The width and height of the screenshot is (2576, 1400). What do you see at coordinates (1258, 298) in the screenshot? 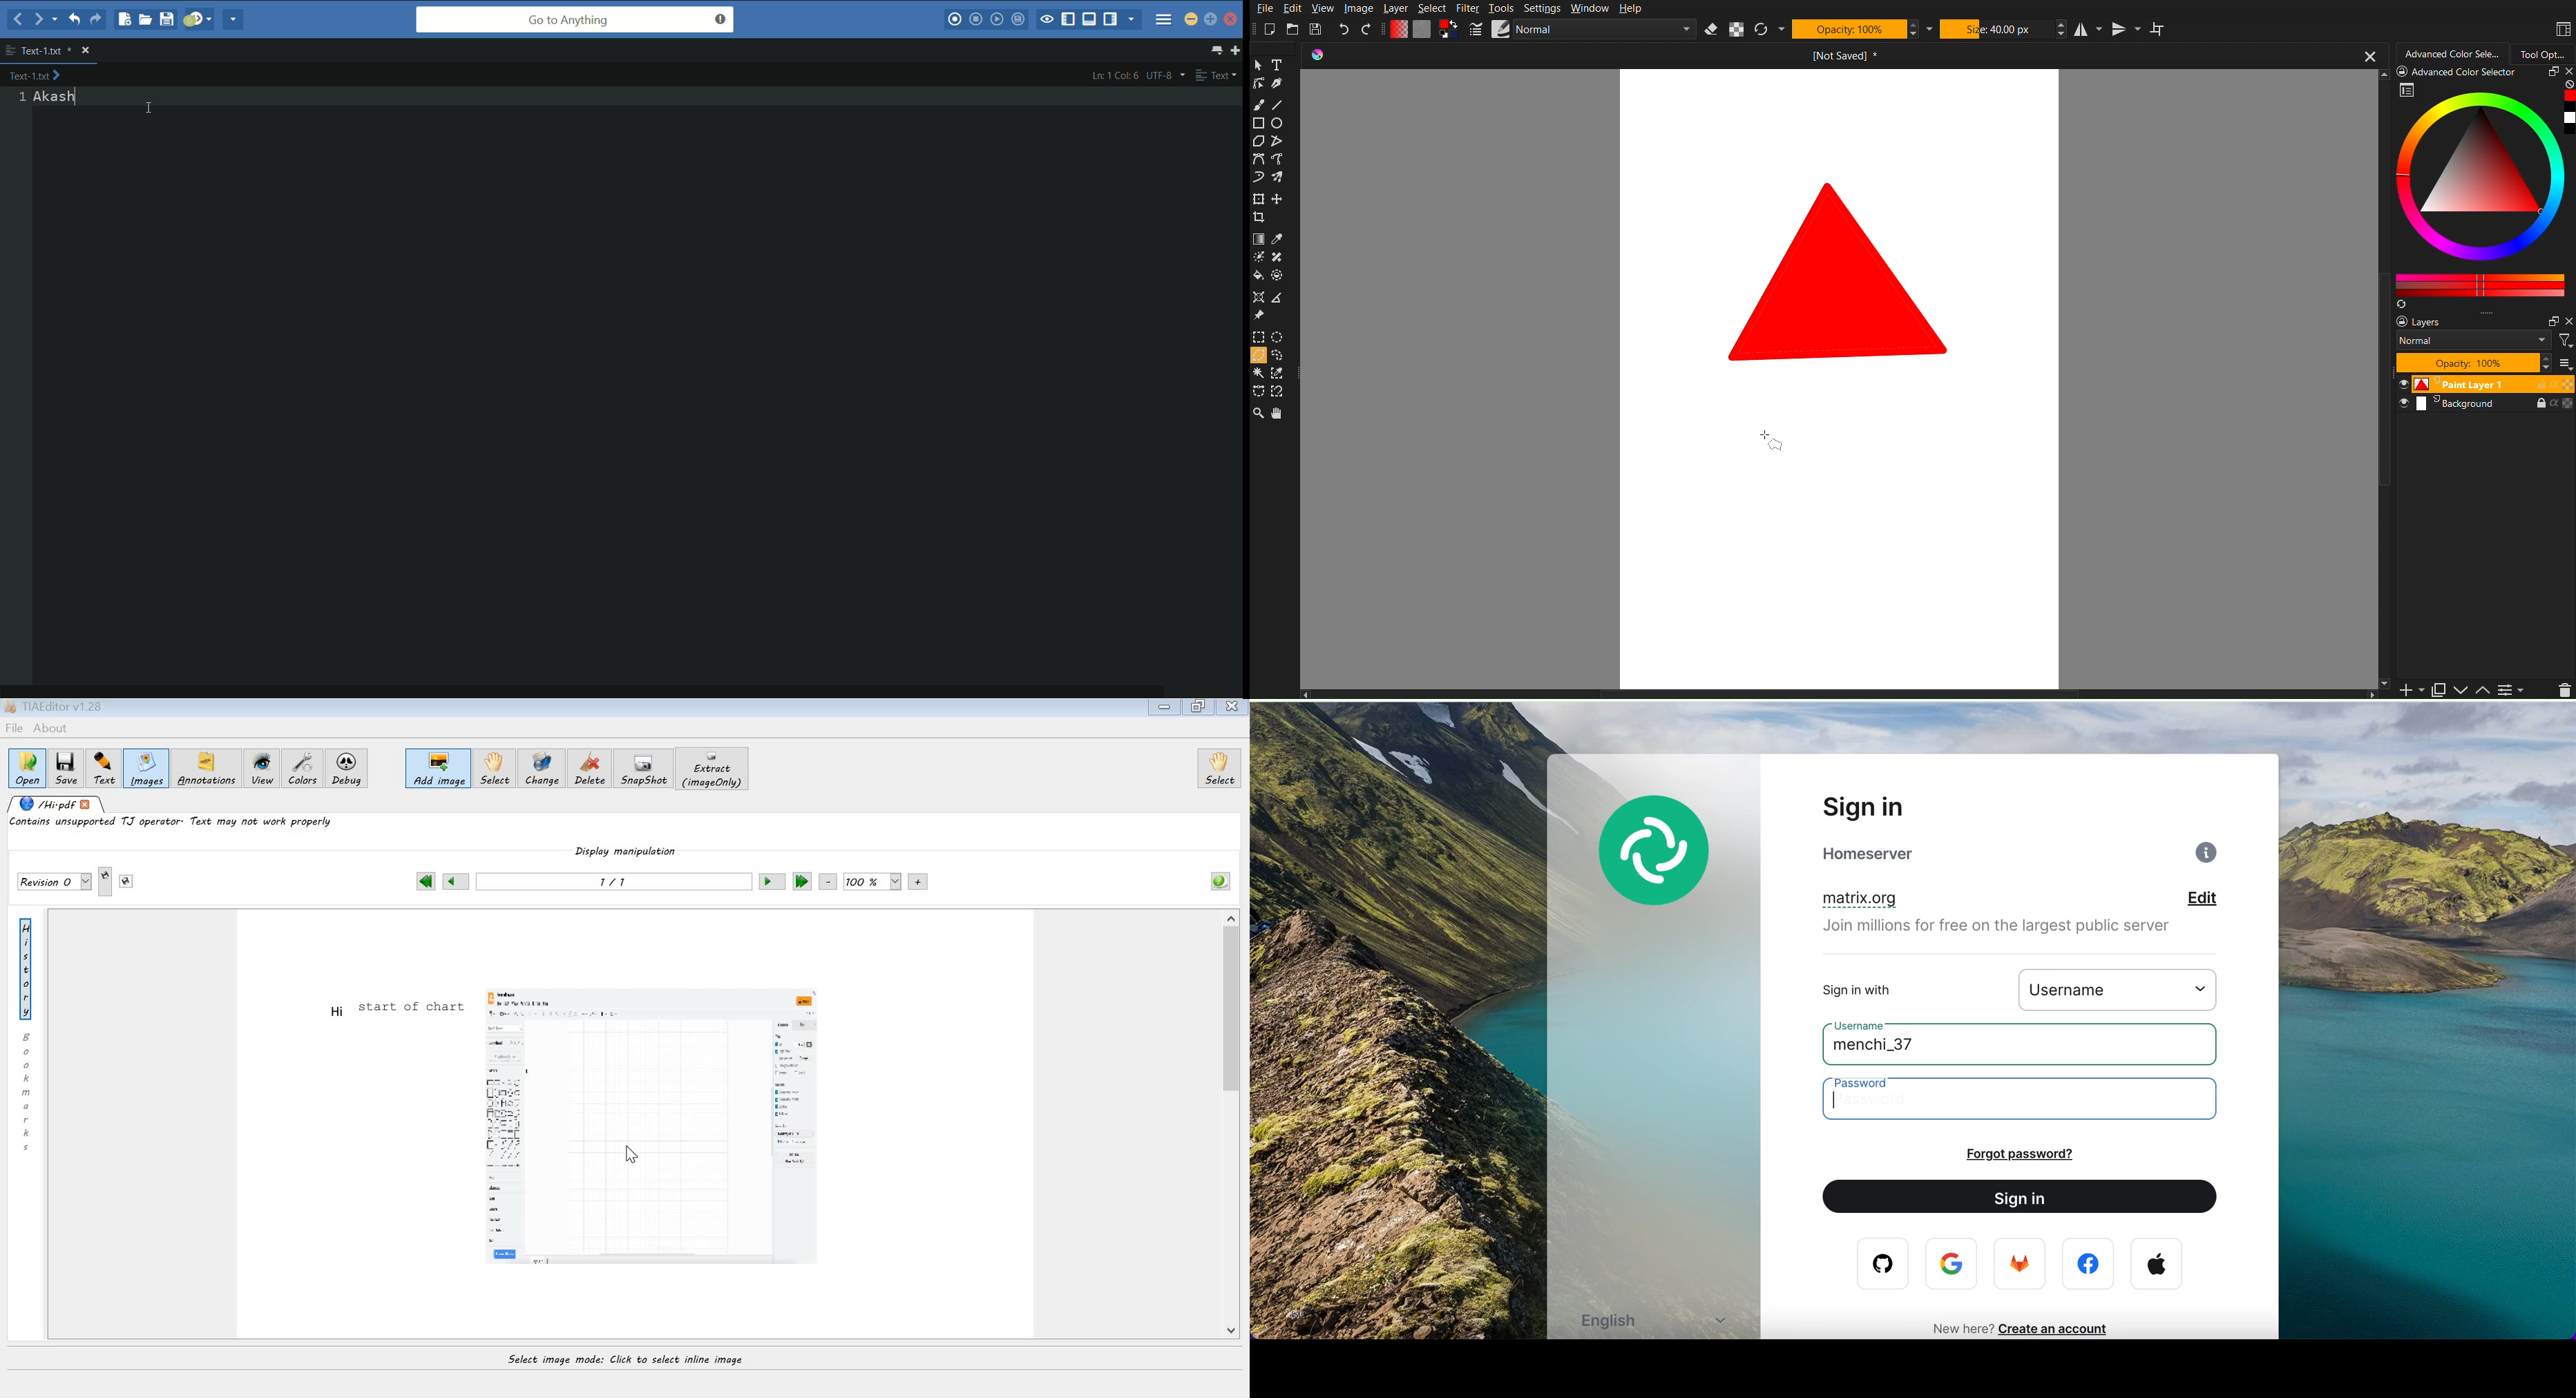
I see `Shapper` at bounding box center [1258, 298].